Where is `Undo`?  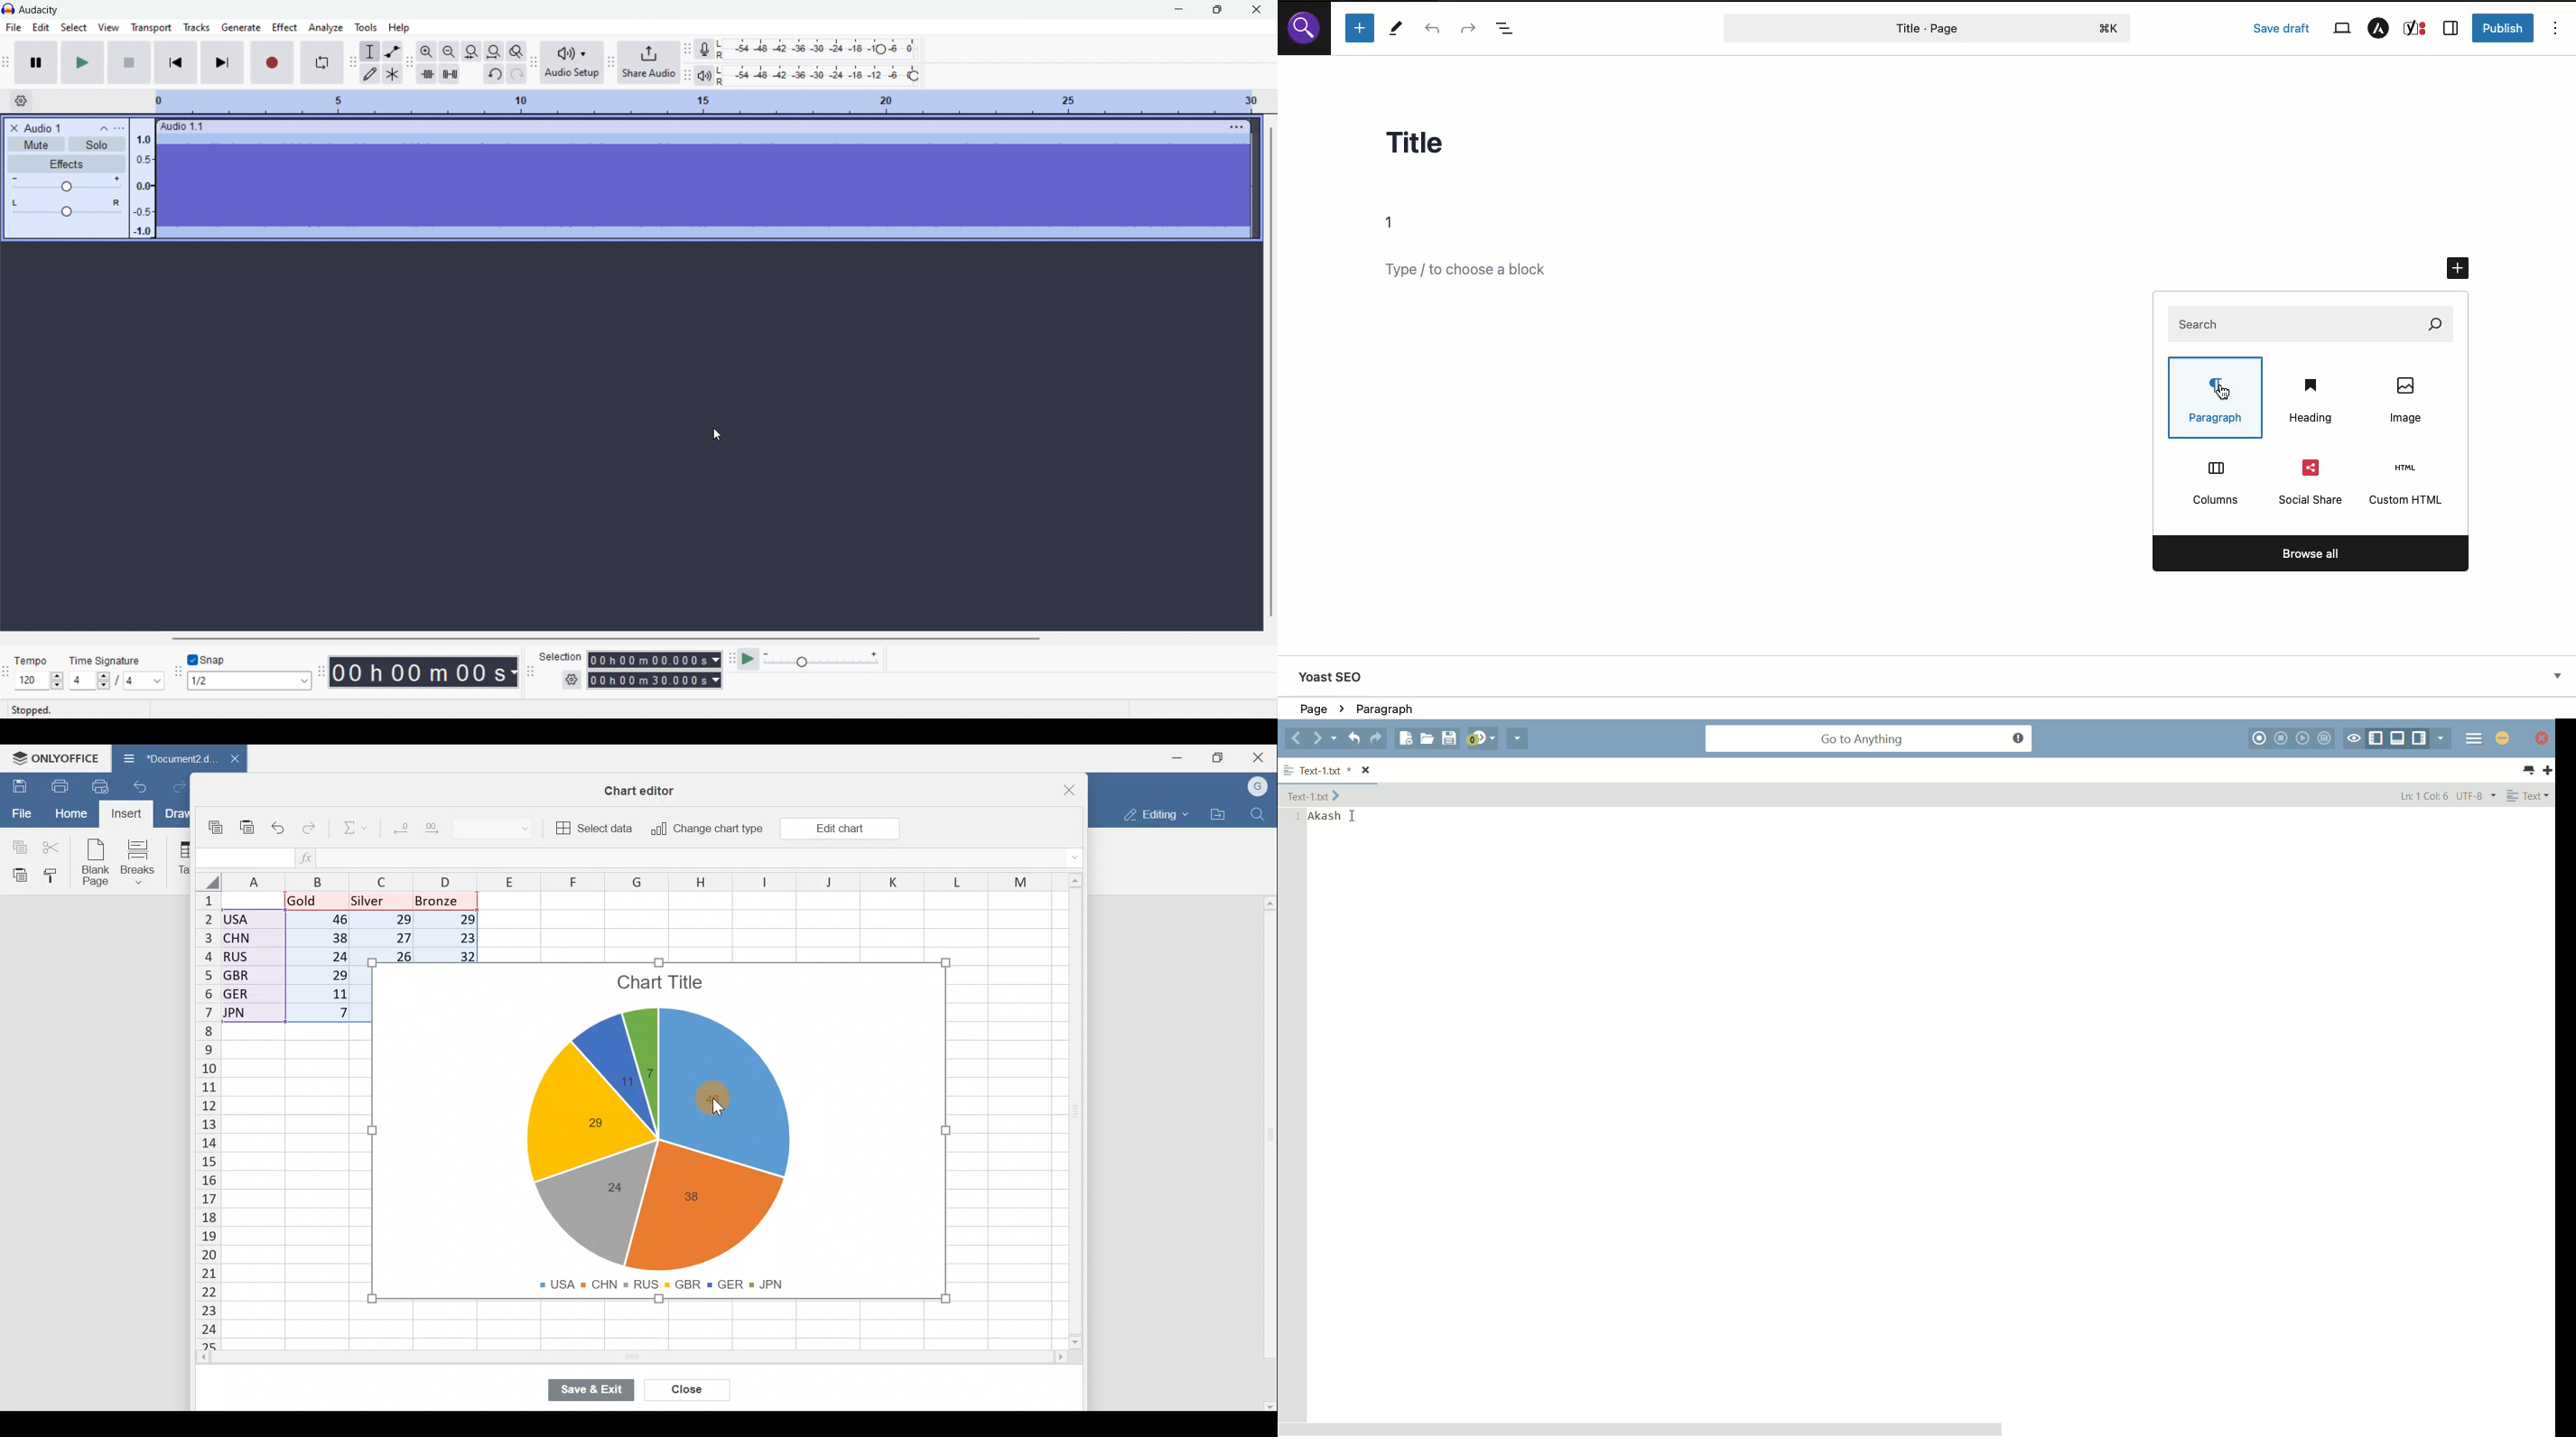 Undo is located at coordinates (144, 790).